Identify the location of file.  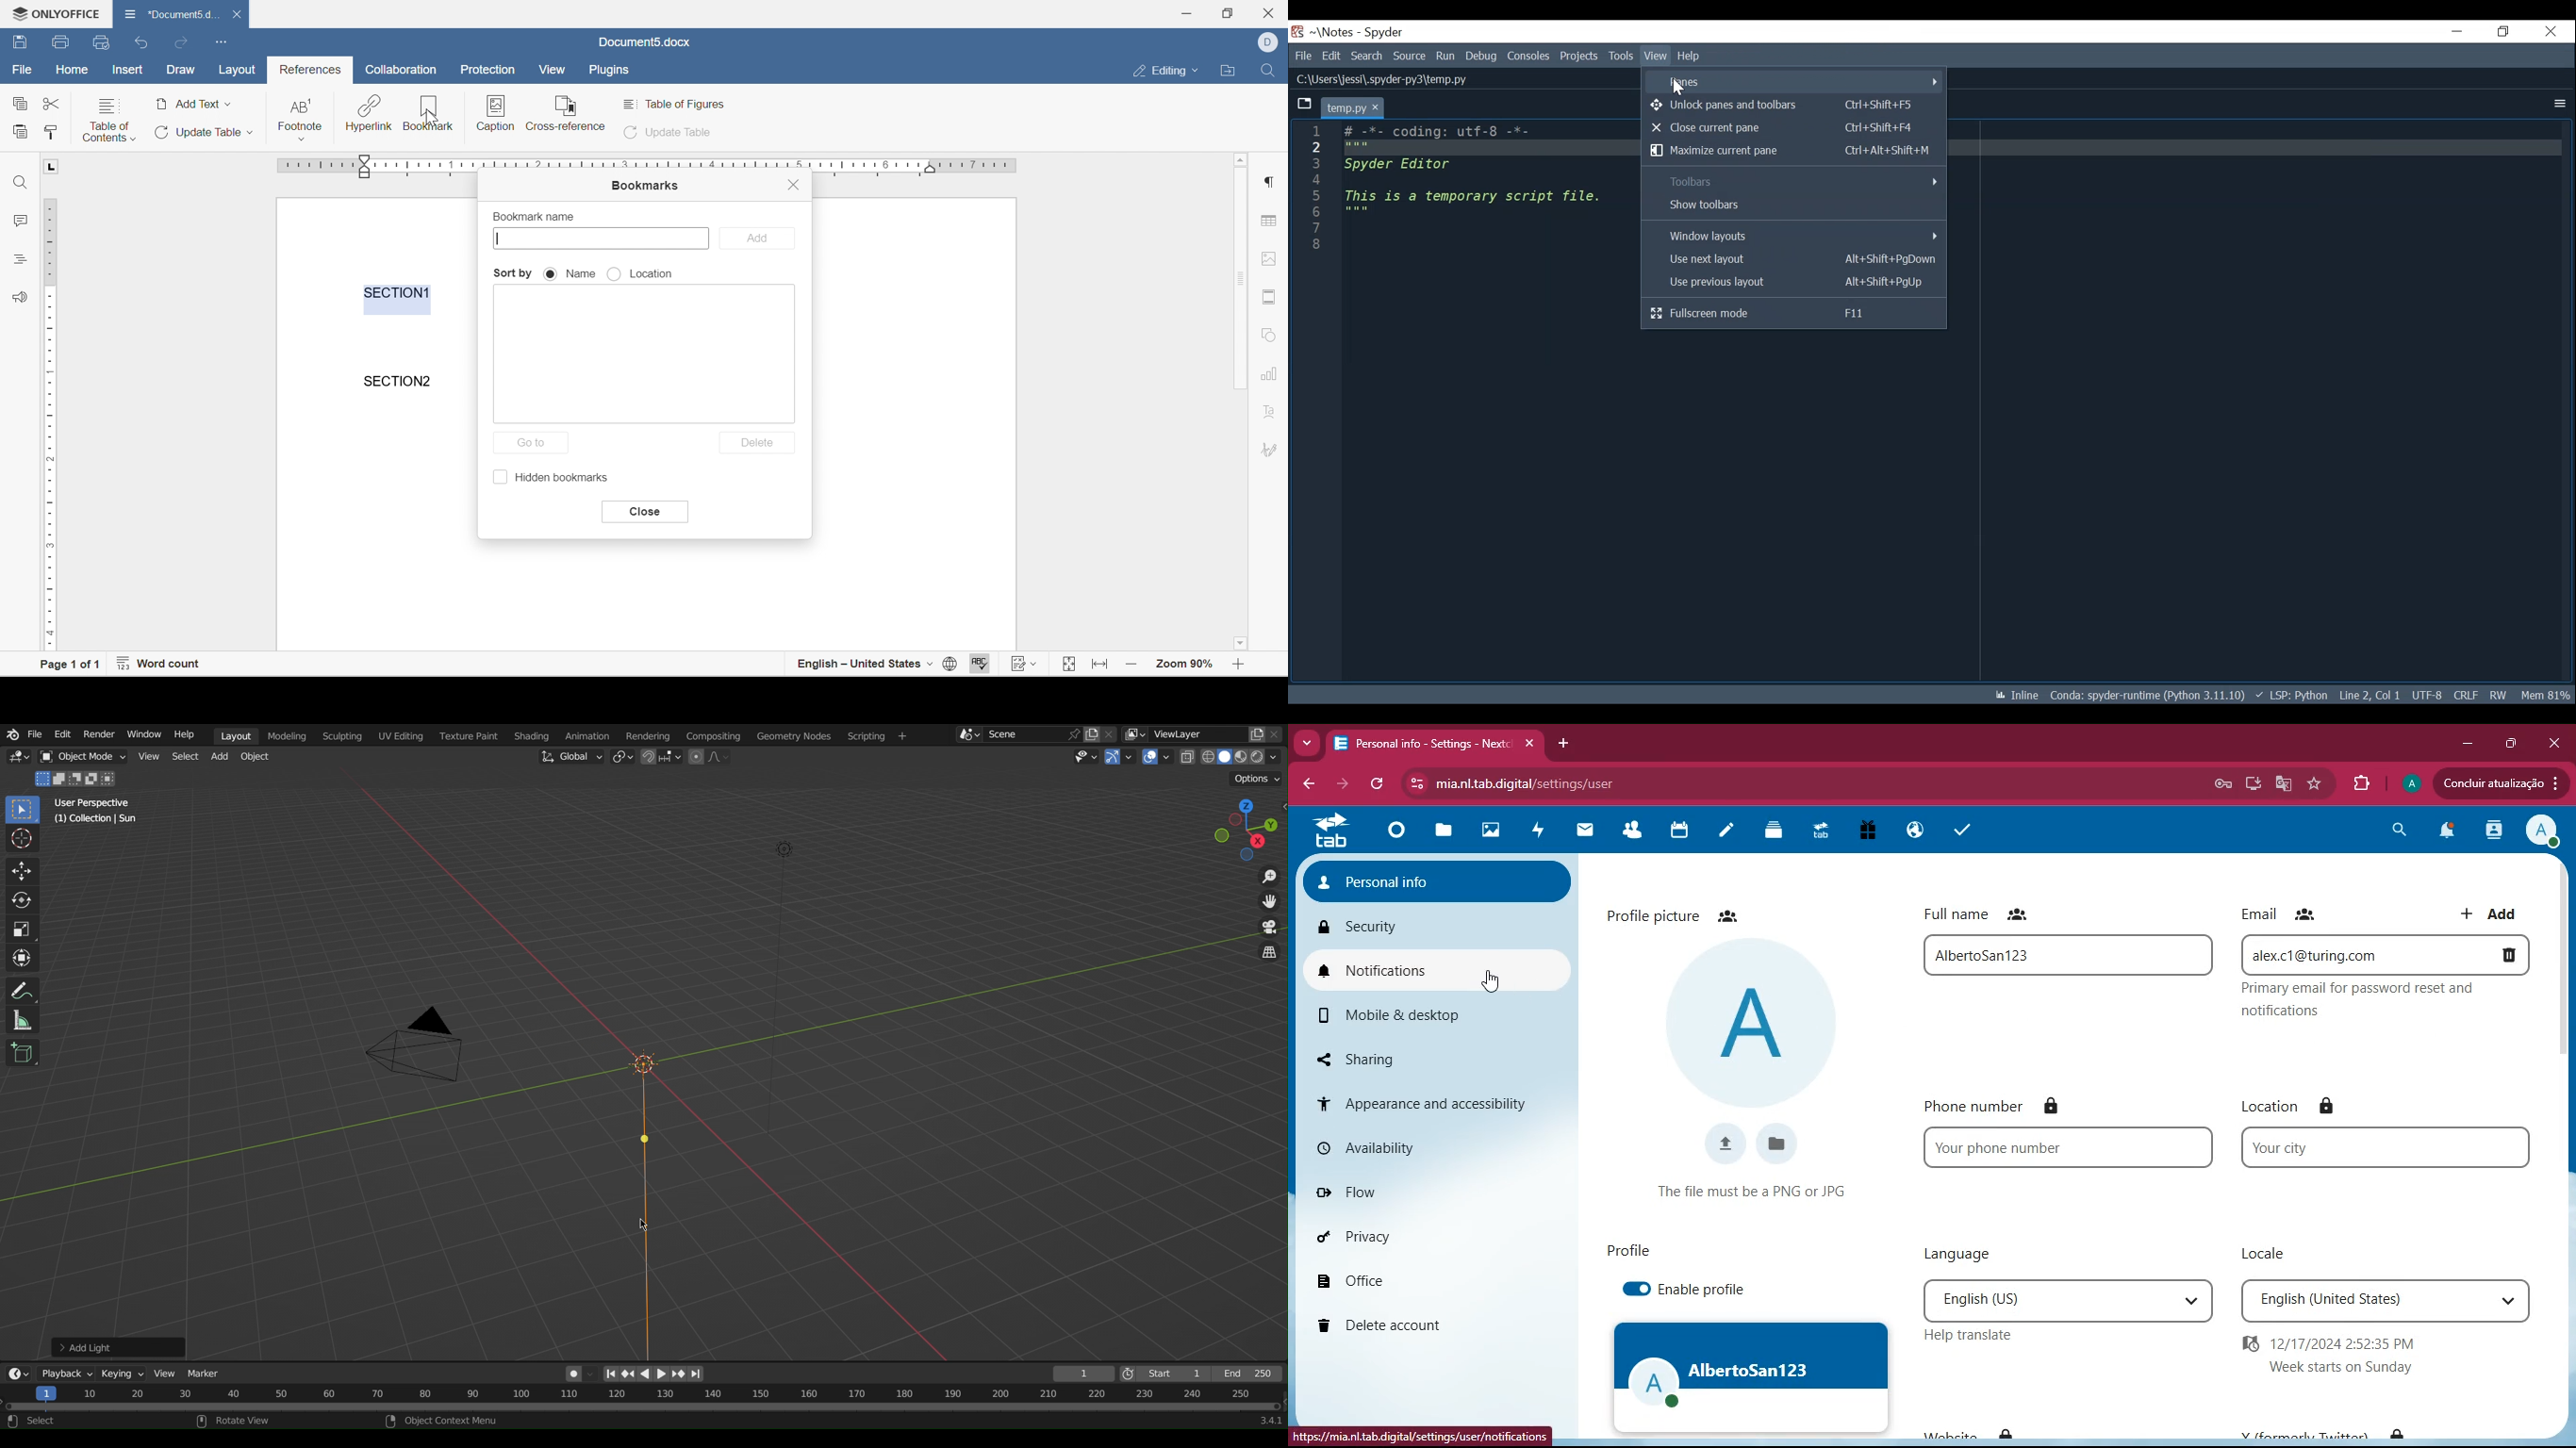
(21, 70).